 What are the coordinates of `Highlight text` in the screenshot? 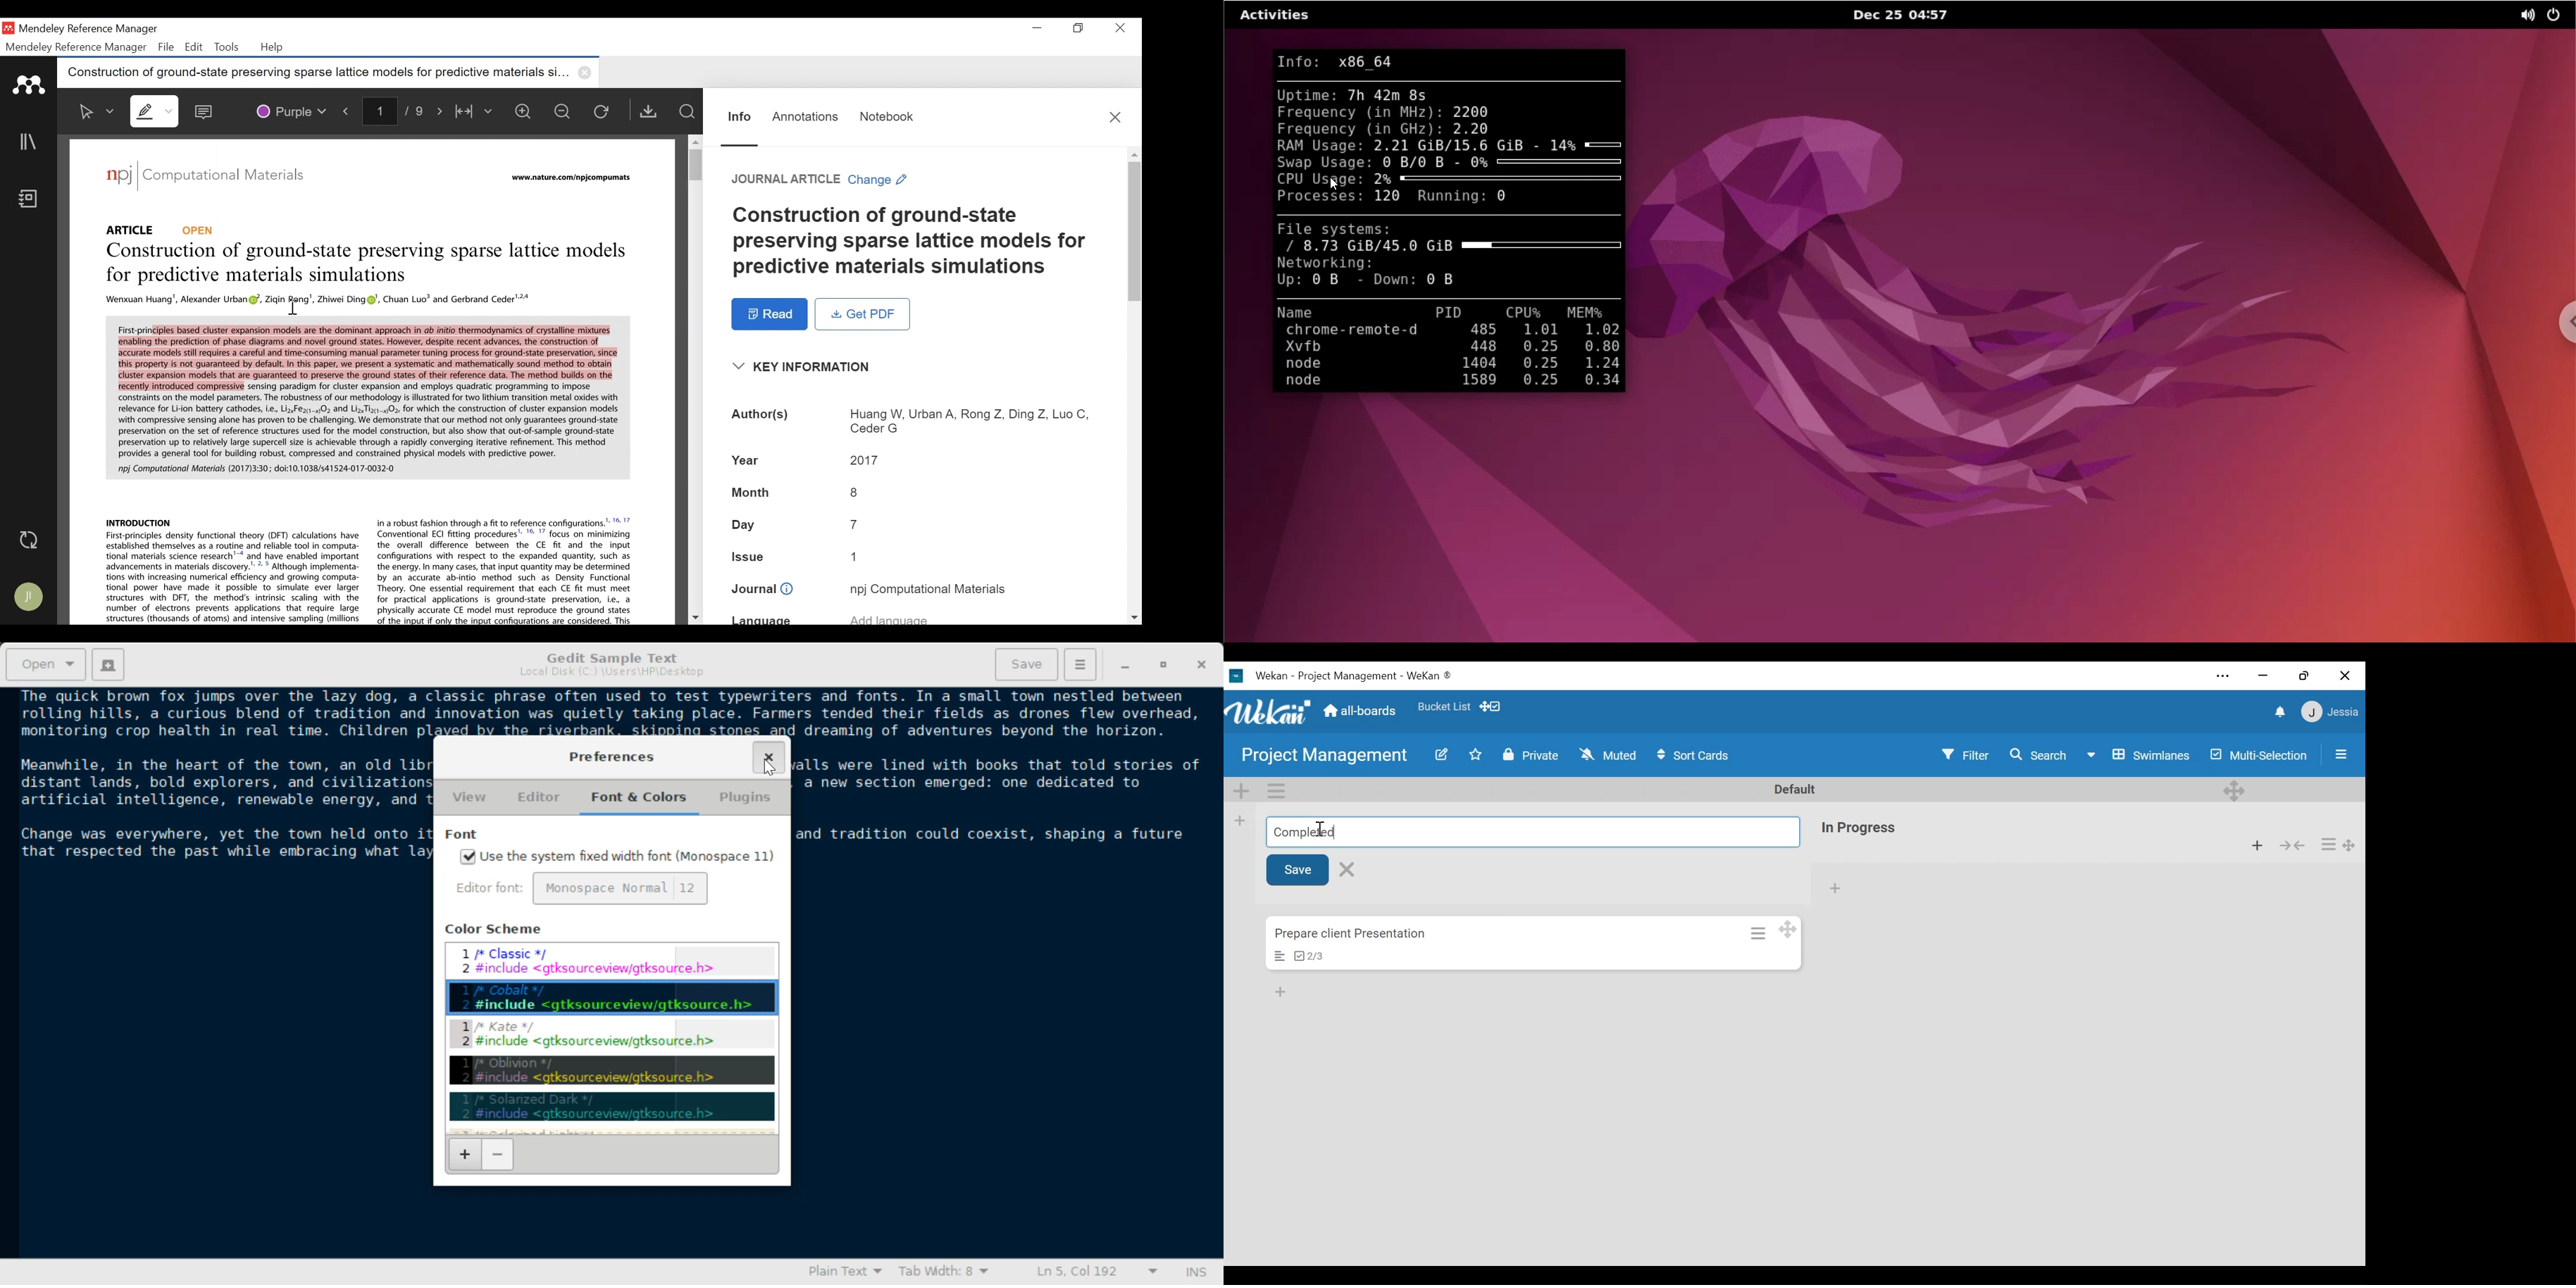 It's located at (155, 111).